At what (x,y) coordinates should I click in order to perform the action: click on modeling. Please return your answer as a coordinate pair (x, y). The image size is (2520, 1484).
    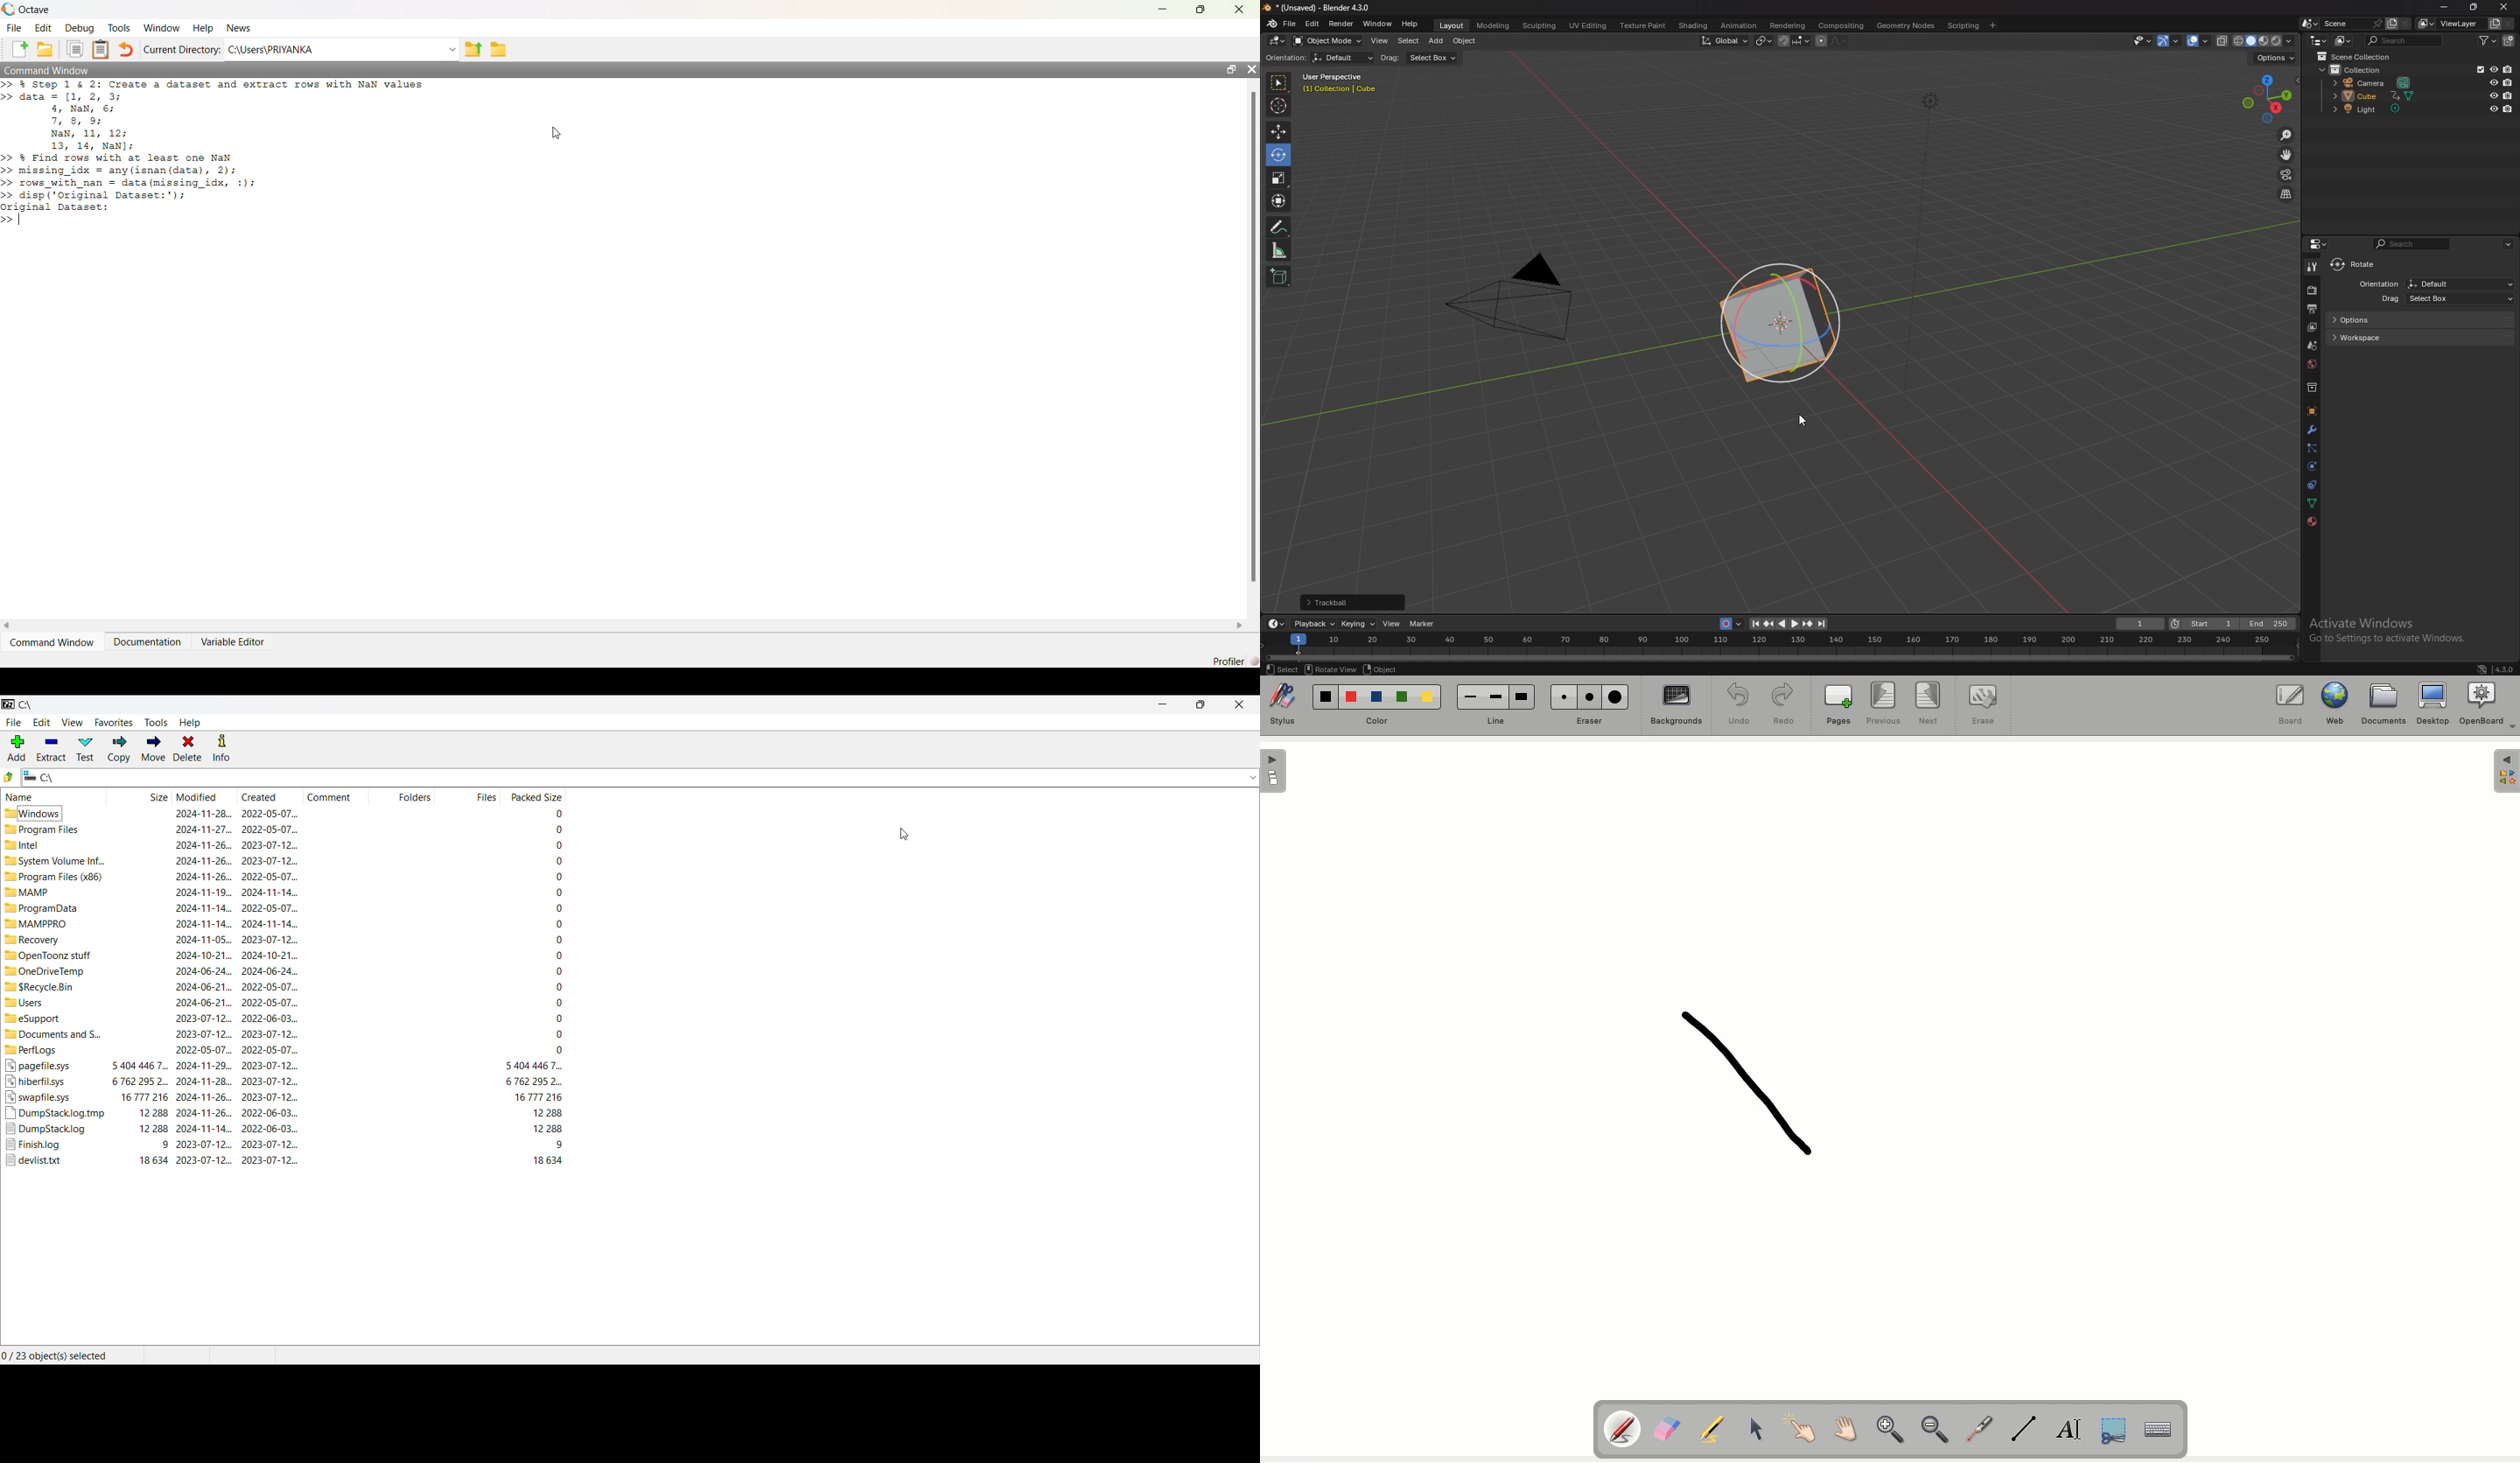
    Looking at the image, I should click on (1494, 26).